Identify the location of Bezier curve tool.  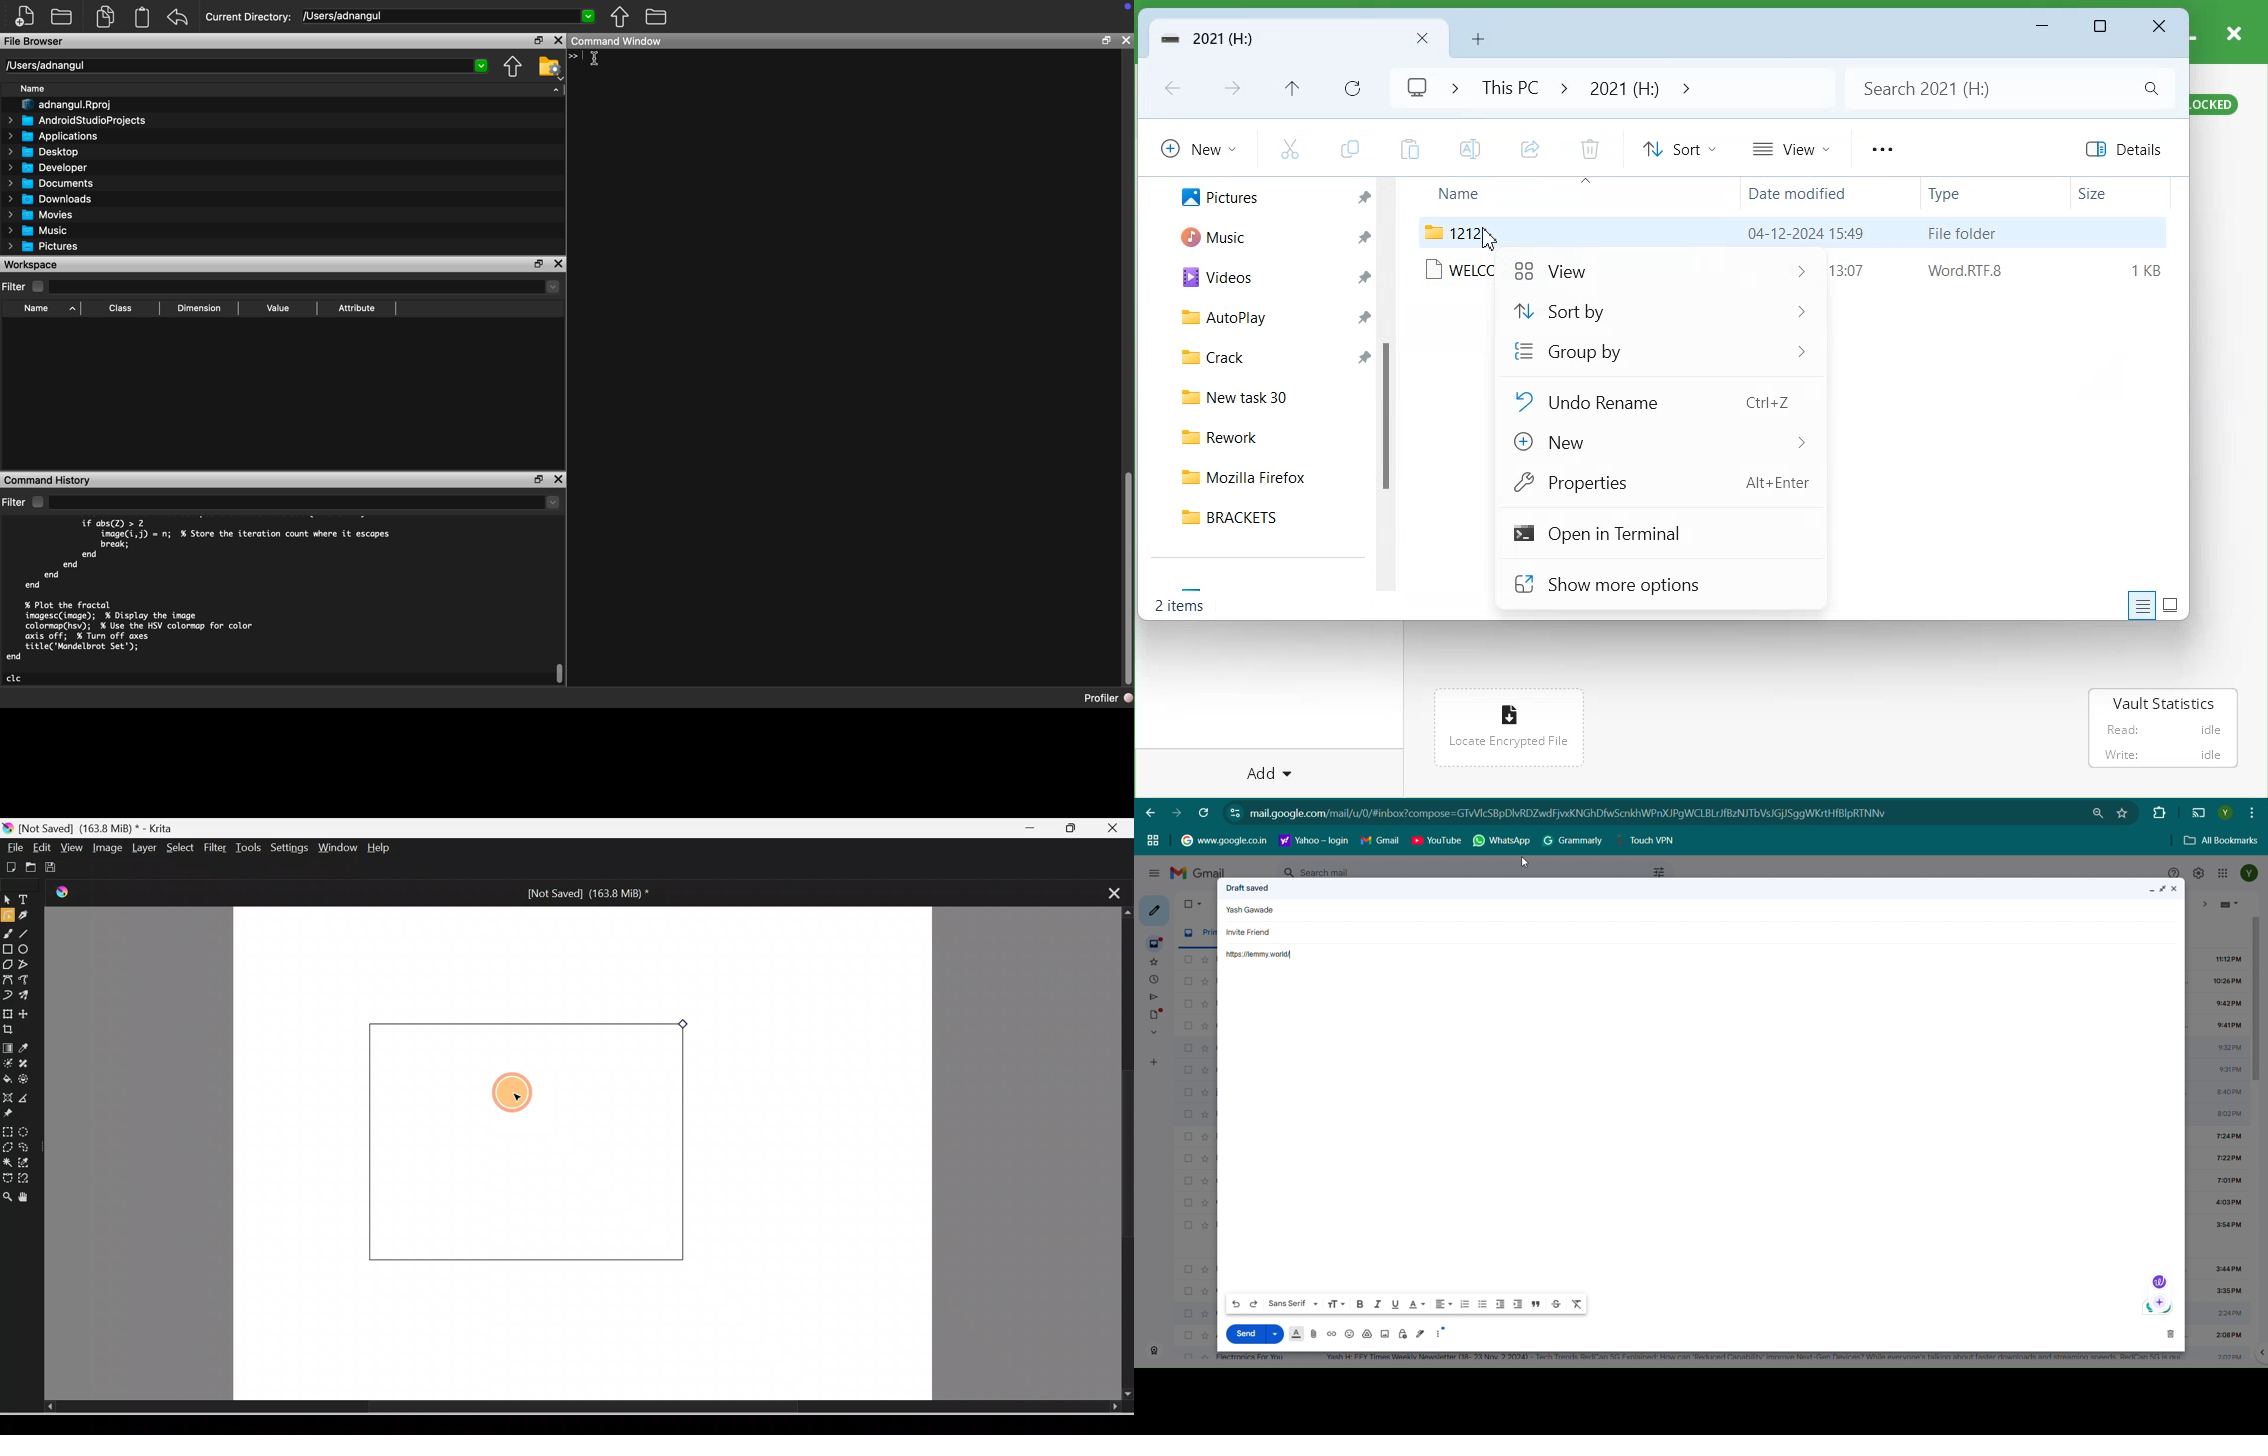
(8, 979).